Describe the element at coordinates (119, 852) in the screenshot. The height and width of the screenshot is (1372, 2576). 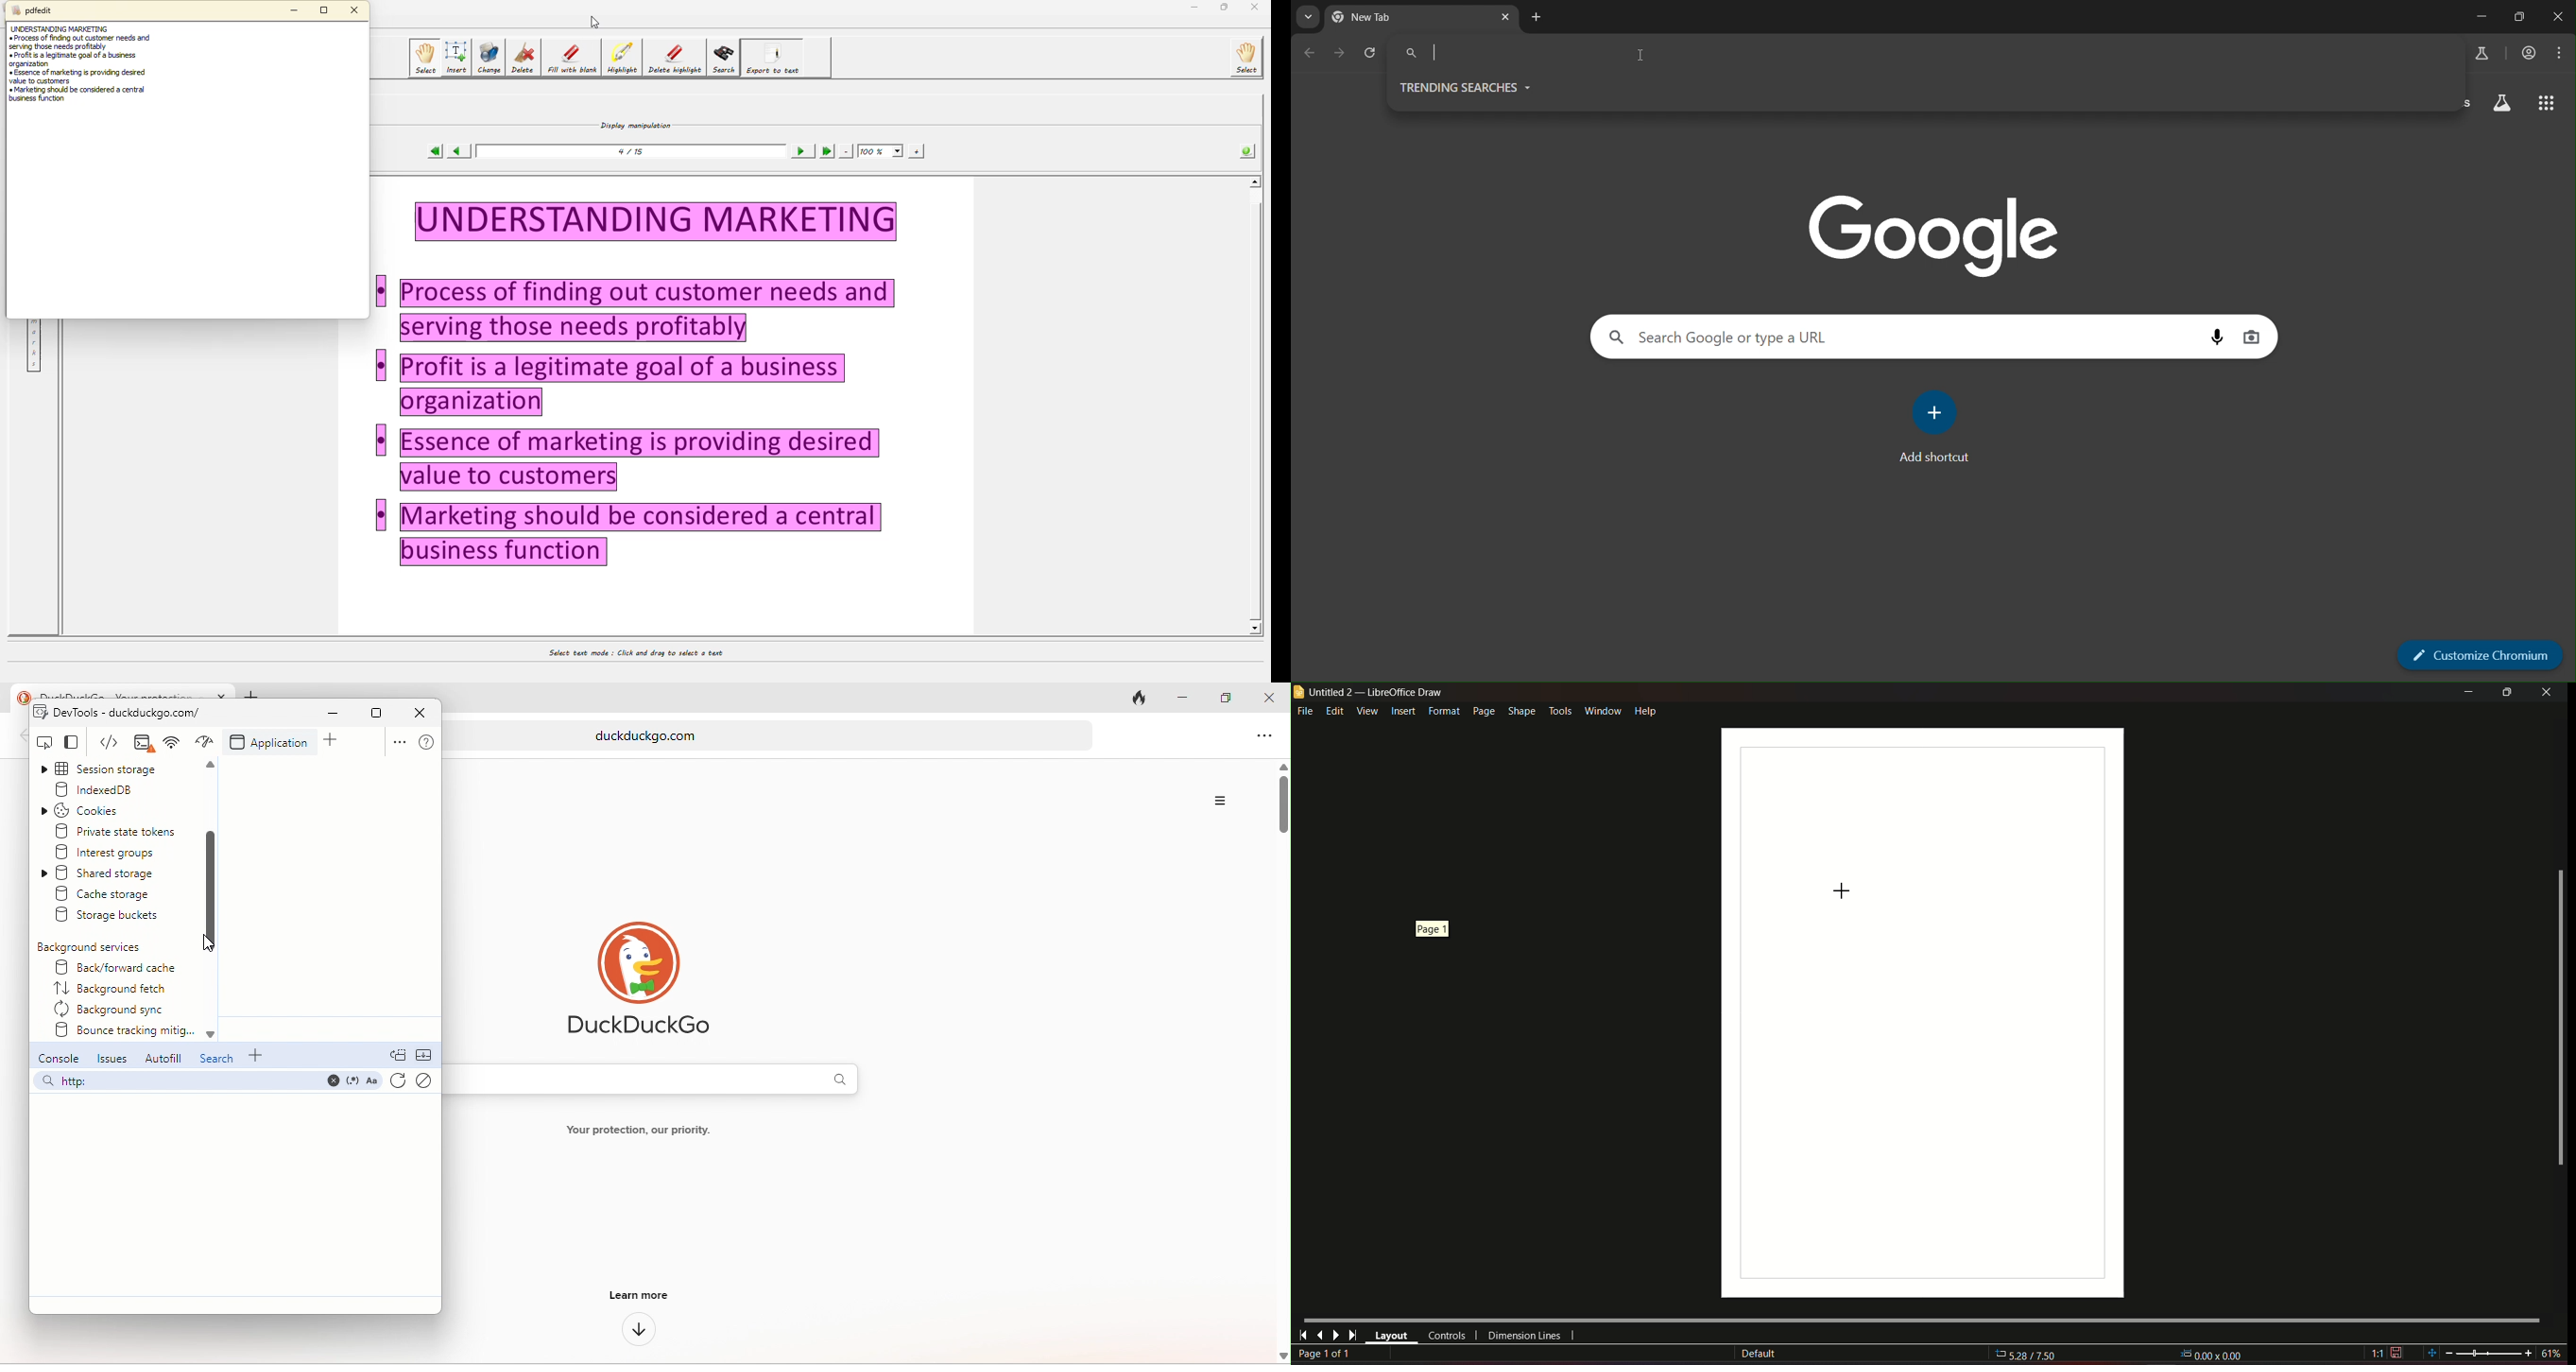
I see `interest groups` at that location.